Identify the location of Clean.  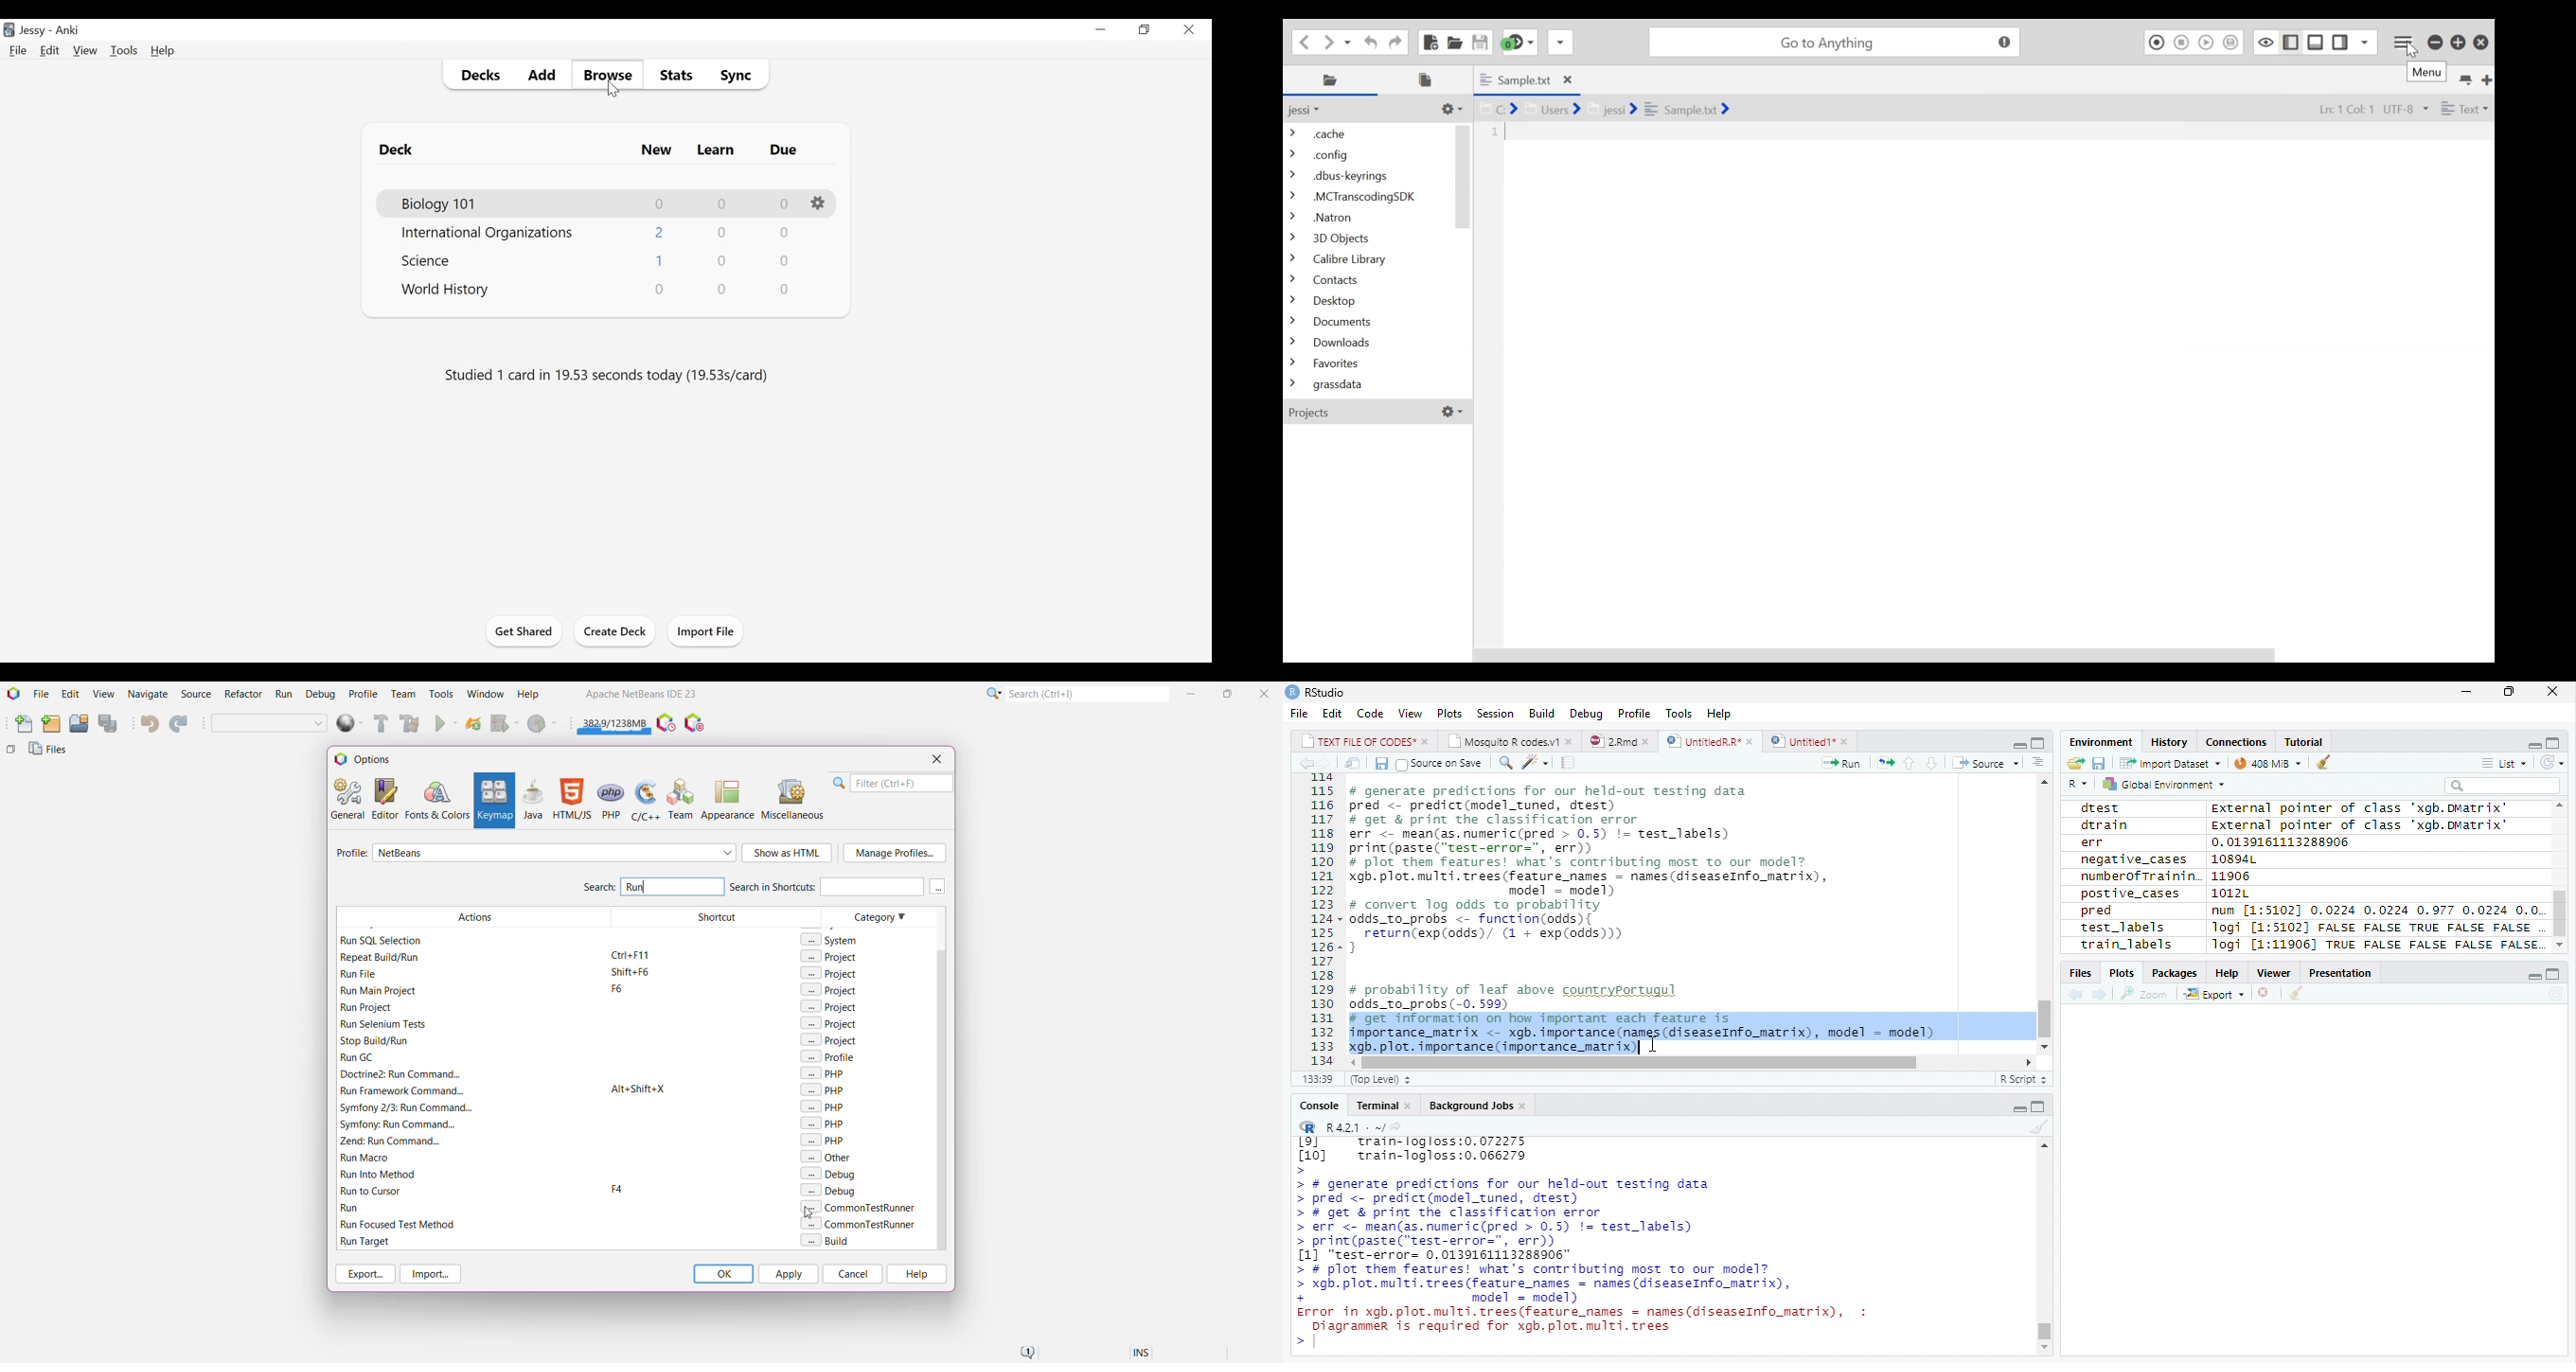
(2317, 763).